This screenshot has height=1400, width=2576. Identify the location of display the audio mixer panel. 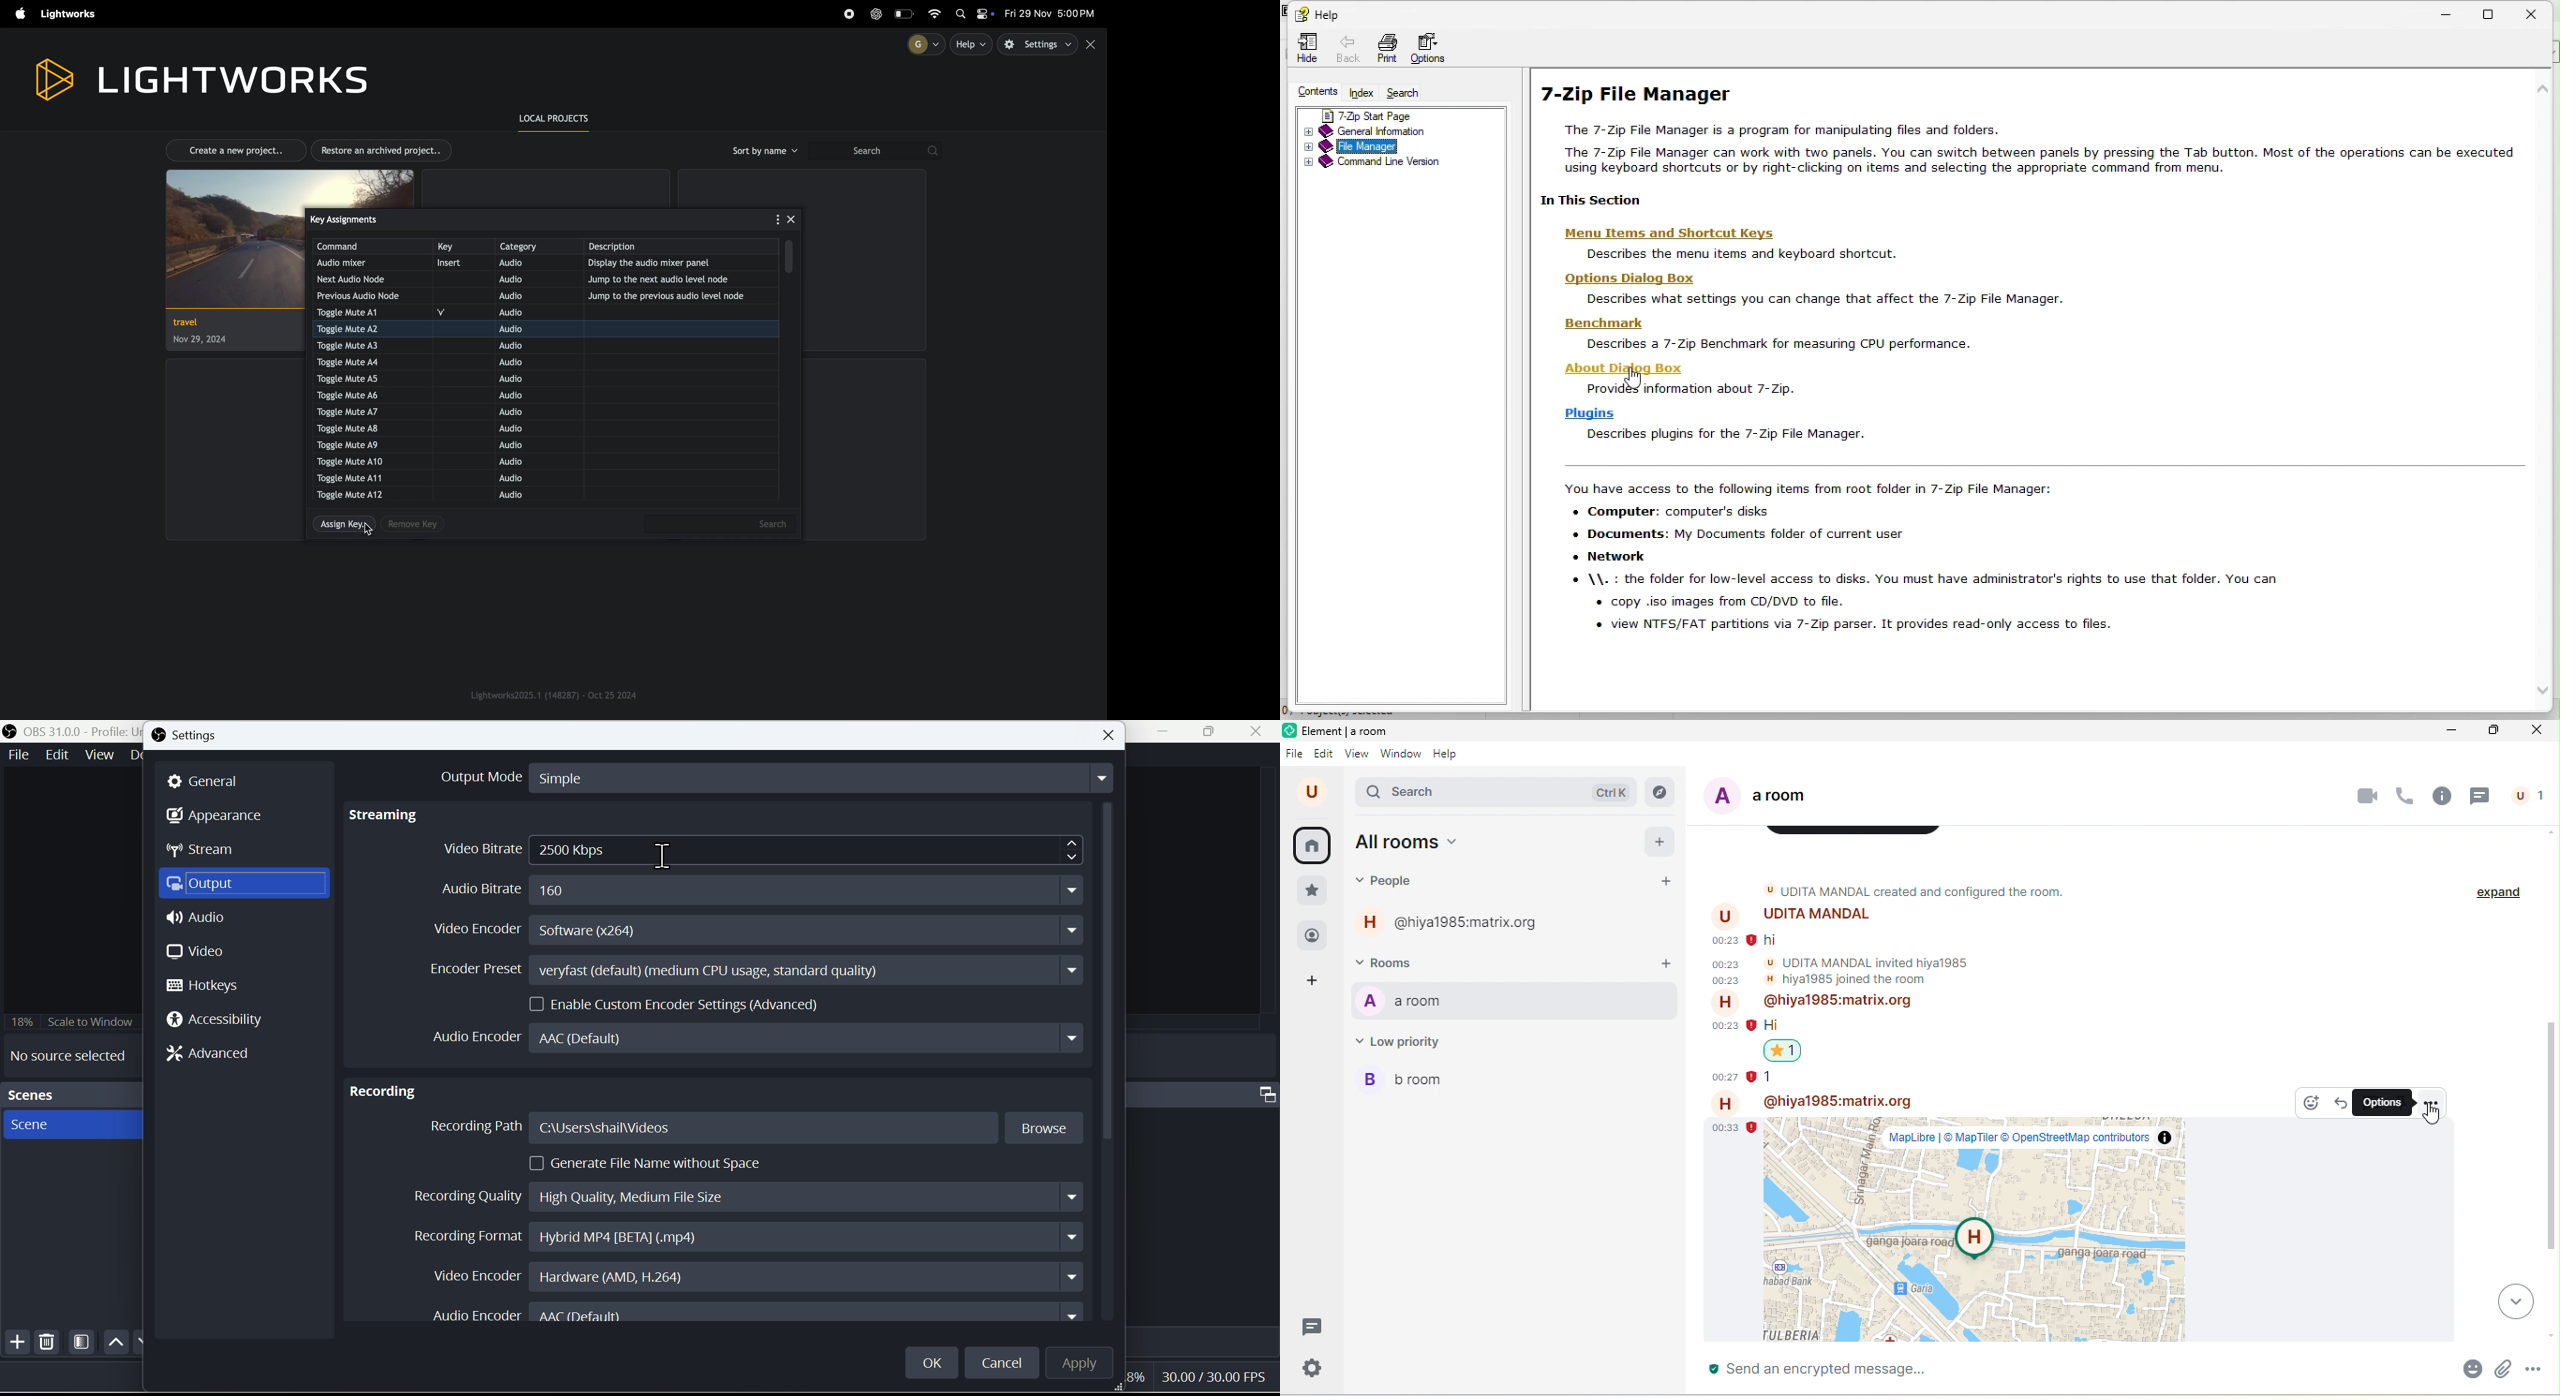
(675, 264).